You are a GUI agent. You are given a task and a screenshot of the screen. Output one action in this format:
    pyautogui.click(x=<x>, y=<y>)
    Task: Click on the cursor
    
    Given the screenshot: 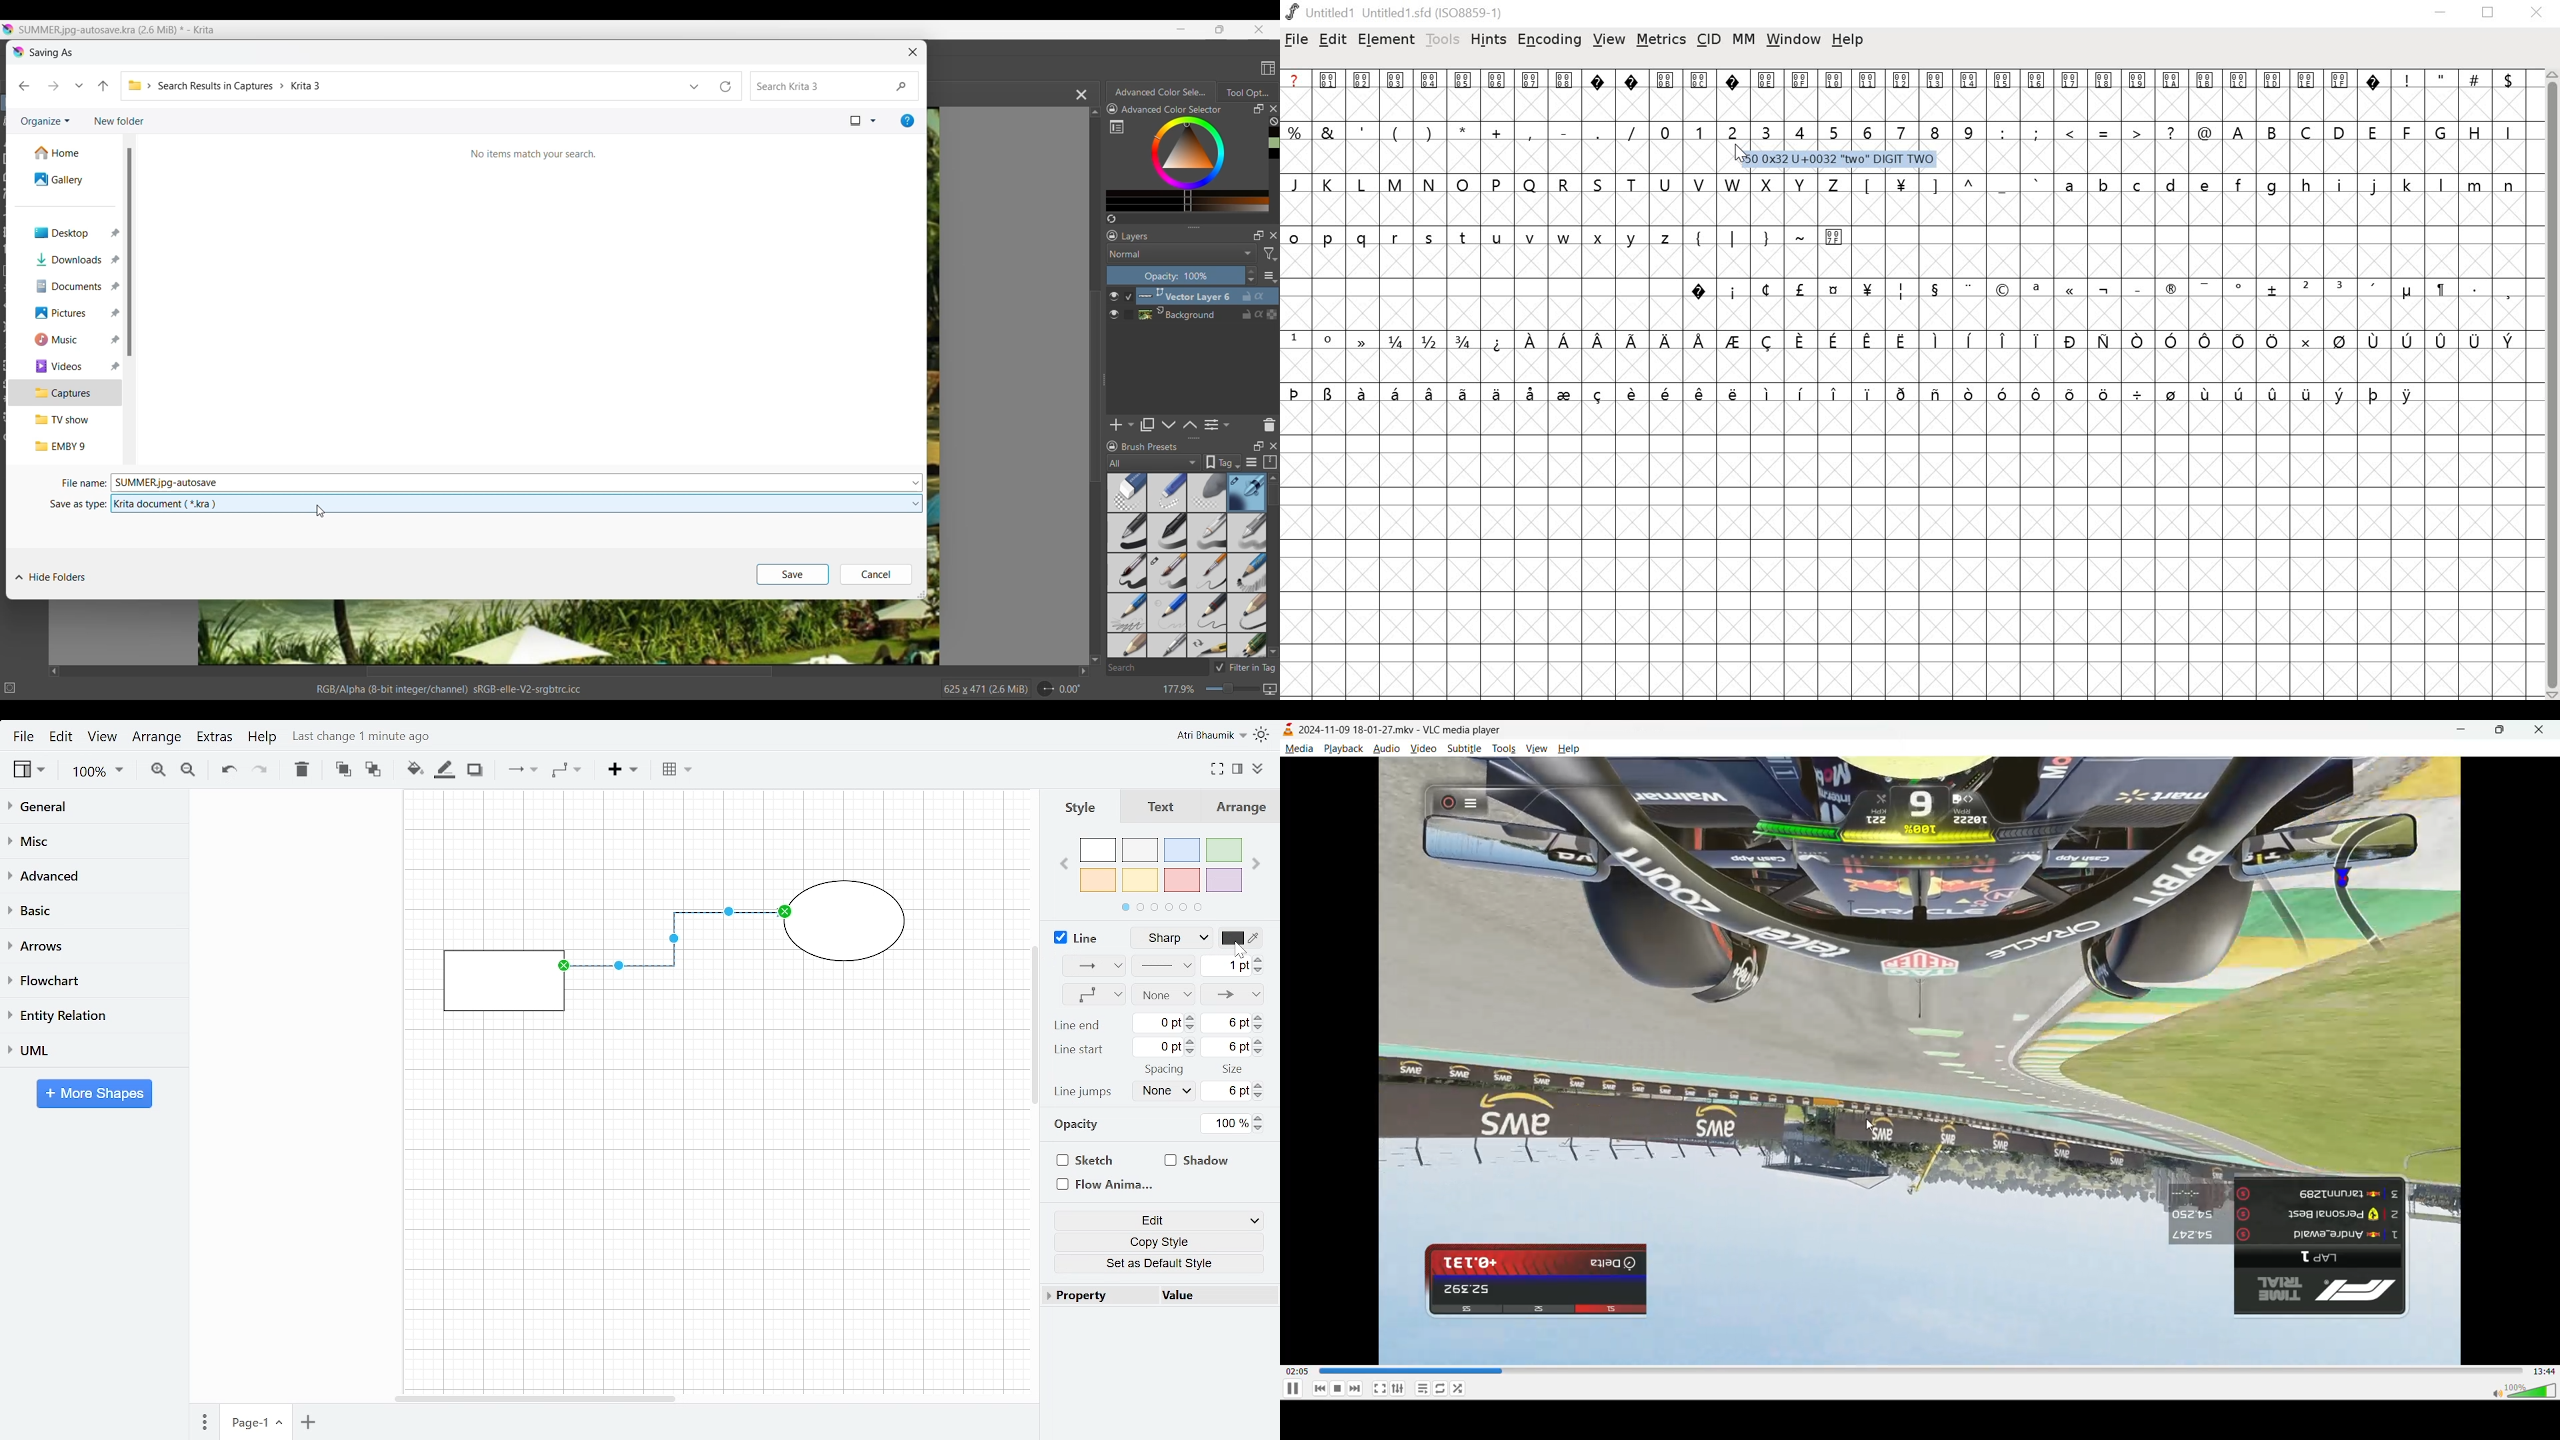 What is the action you would take?
    pyautogui.click(x=1237, y=950)
    